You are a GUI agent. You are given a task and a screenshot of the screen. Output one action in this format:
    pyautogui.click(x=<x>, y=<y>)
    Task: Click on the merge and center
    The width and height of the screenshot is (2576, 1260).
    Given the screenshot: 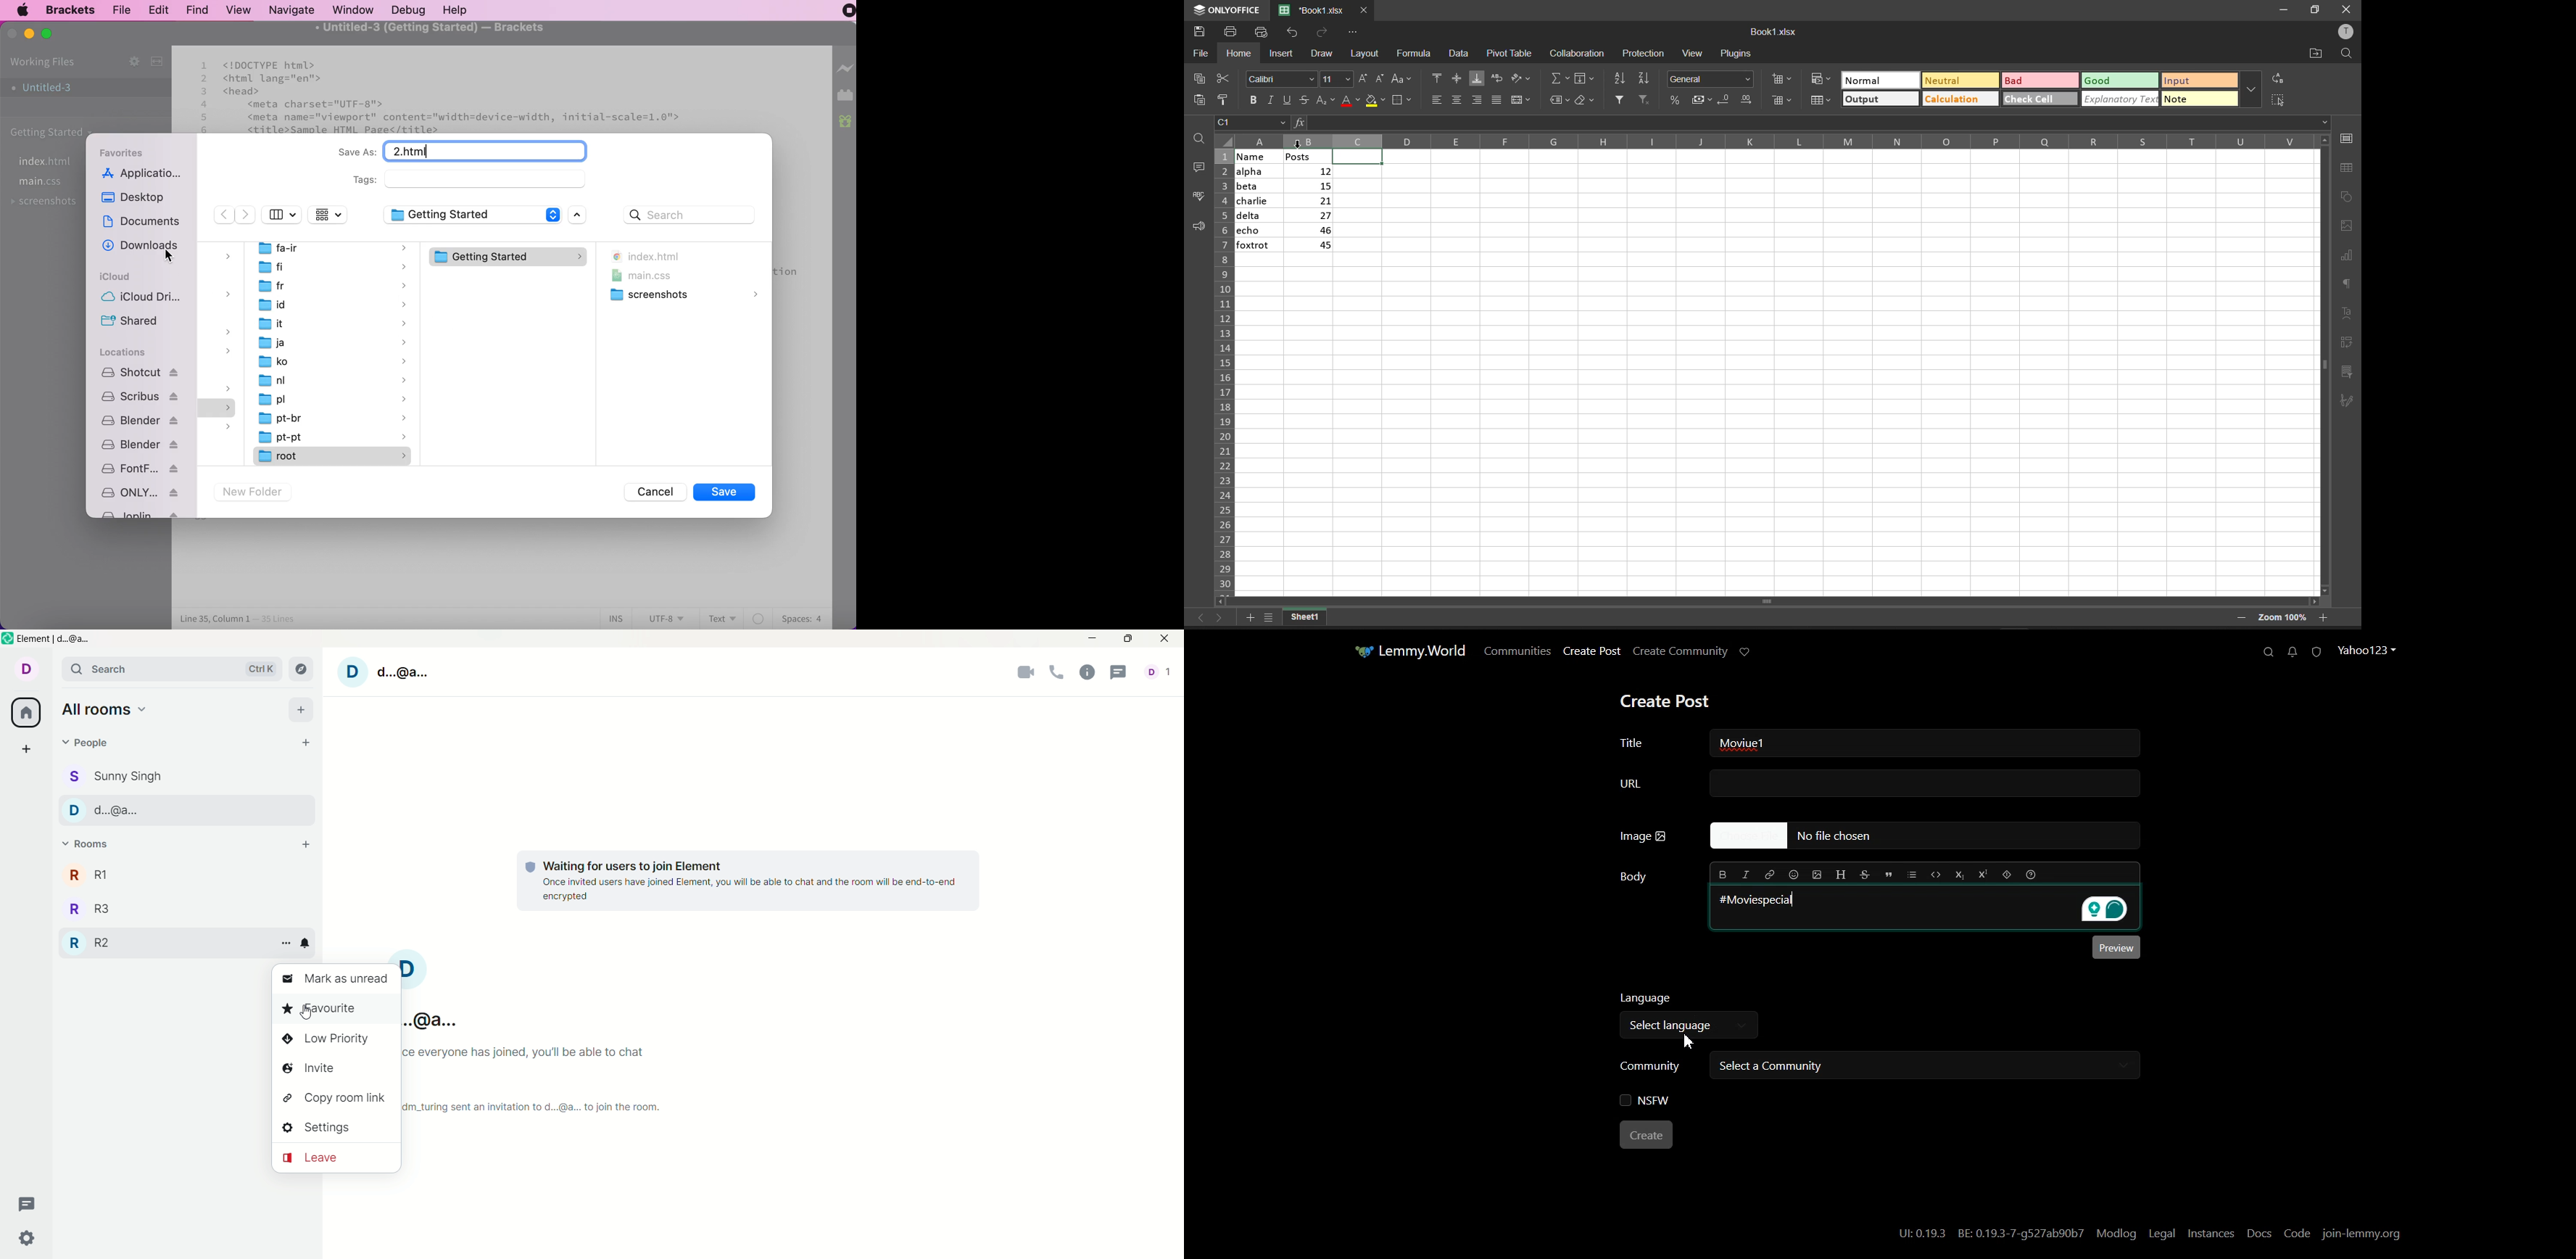 What is the action you would take?
    pyautogui.click(x=1523, y=100)
    